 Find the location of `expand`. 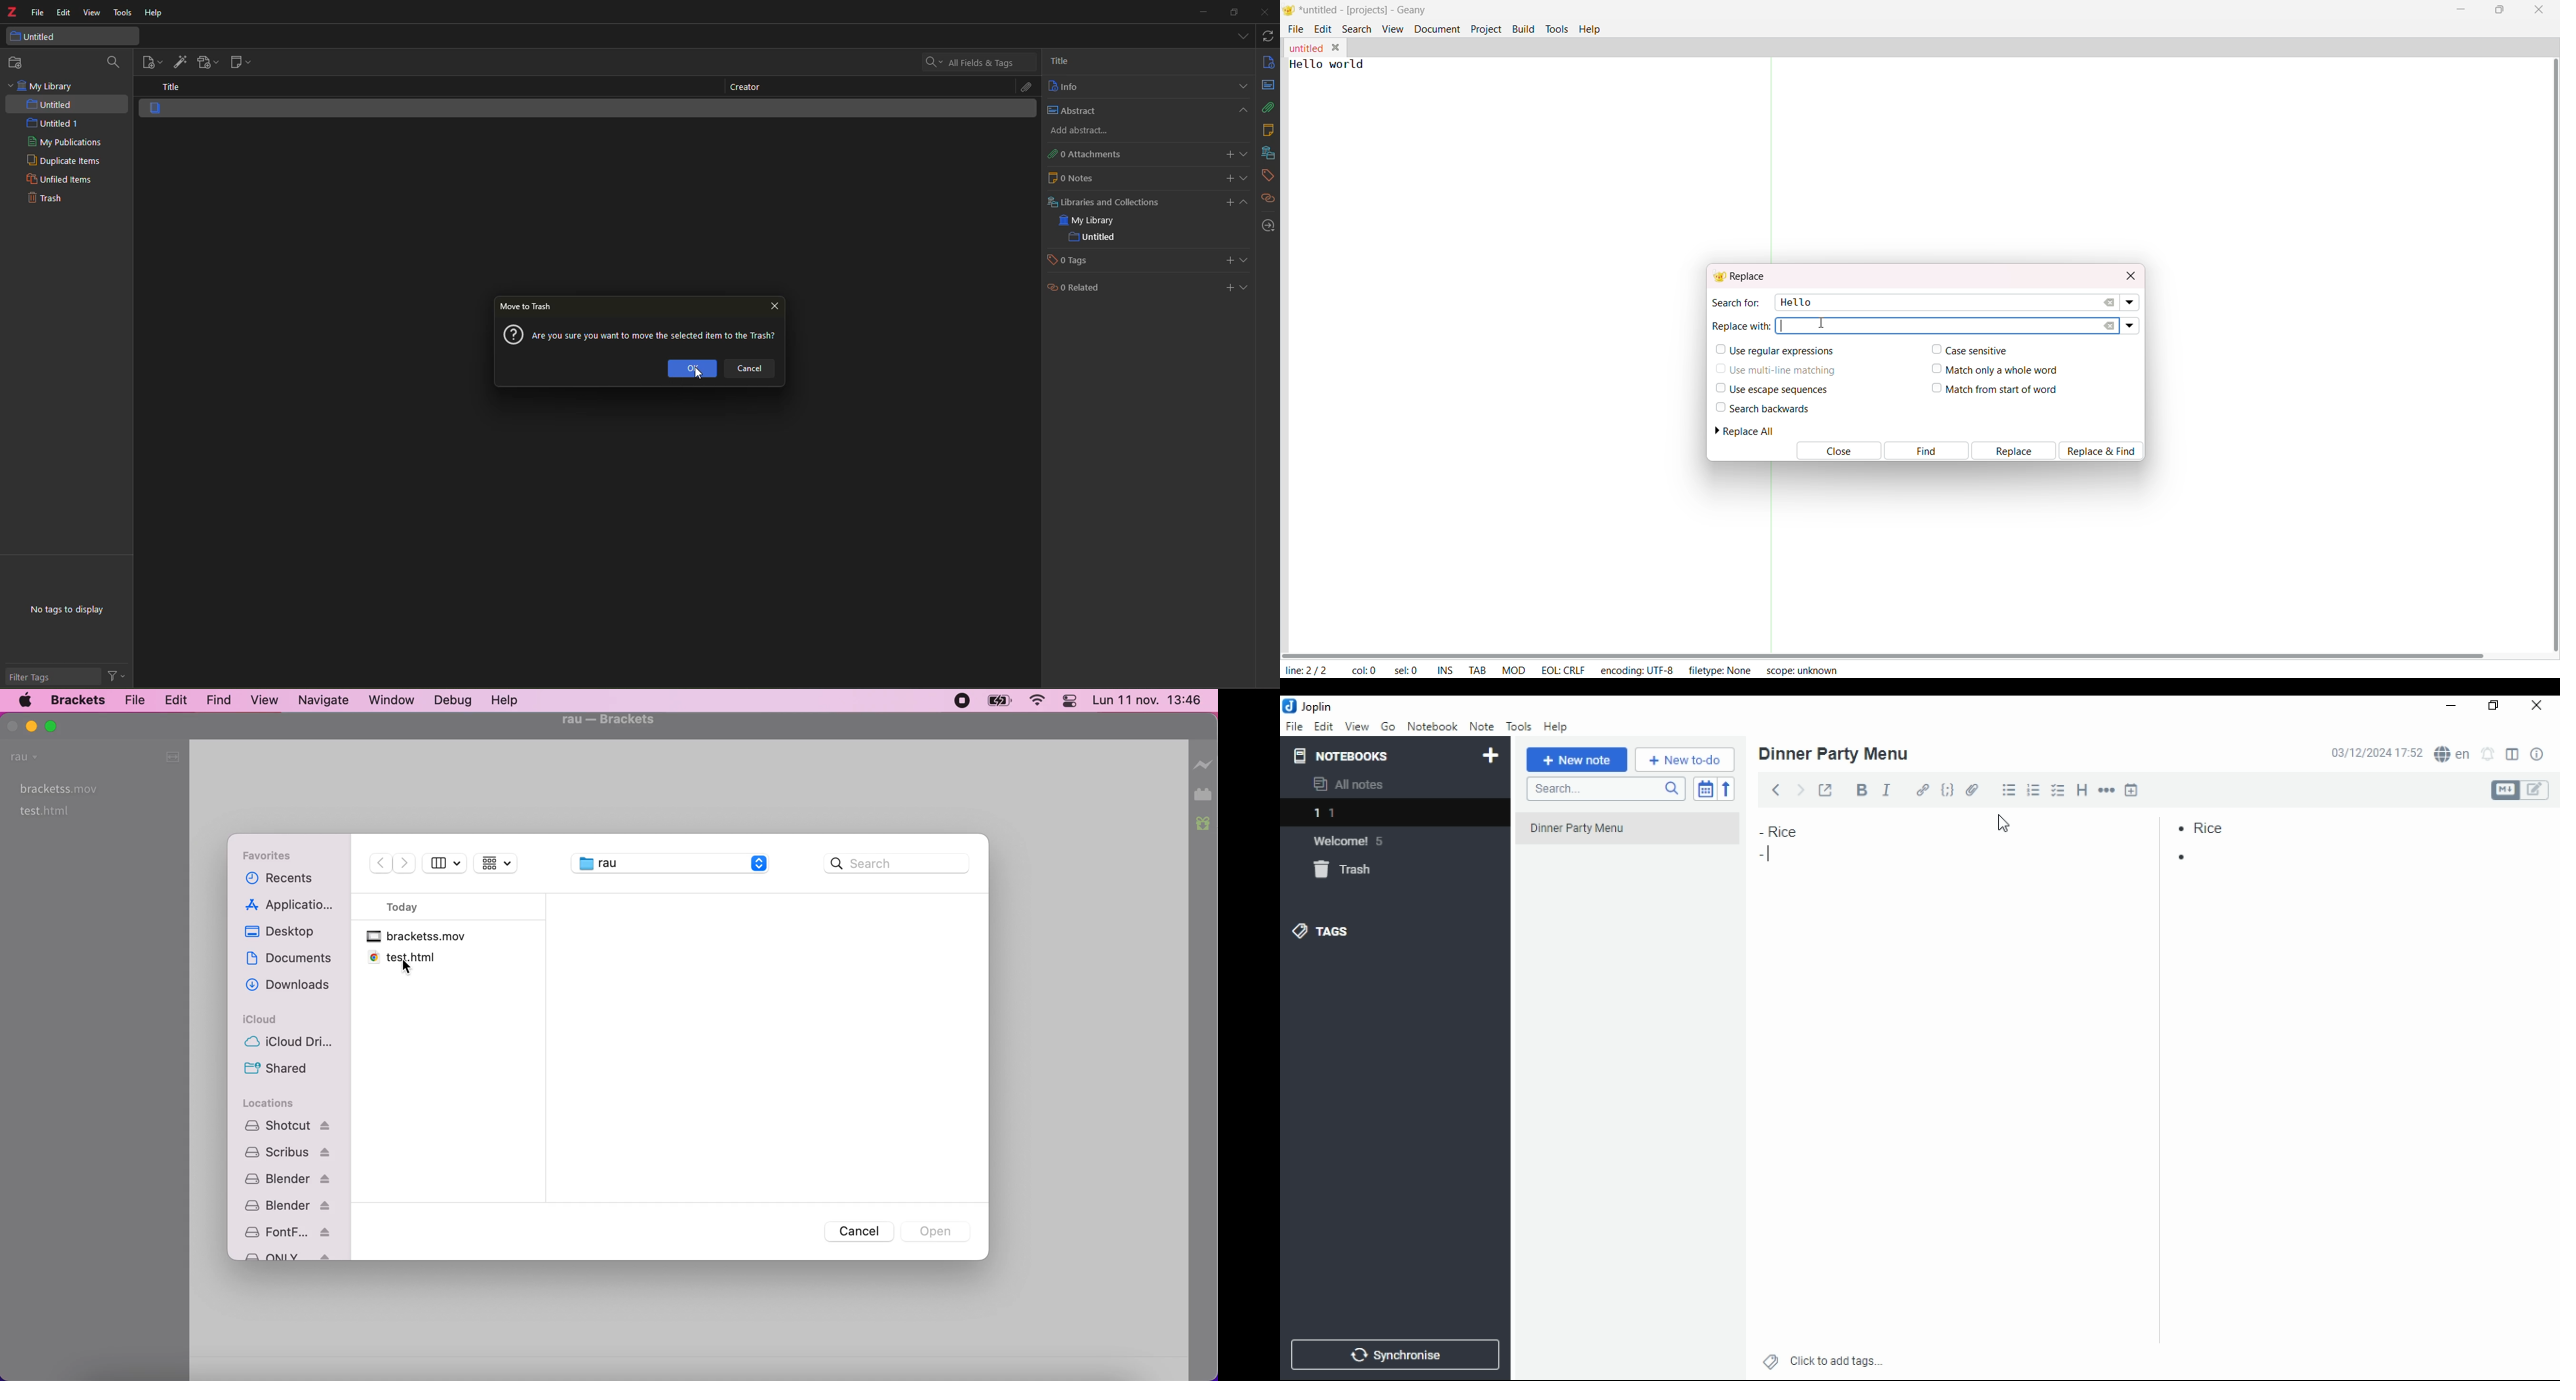

expand is located at coordinates (1246, 178).